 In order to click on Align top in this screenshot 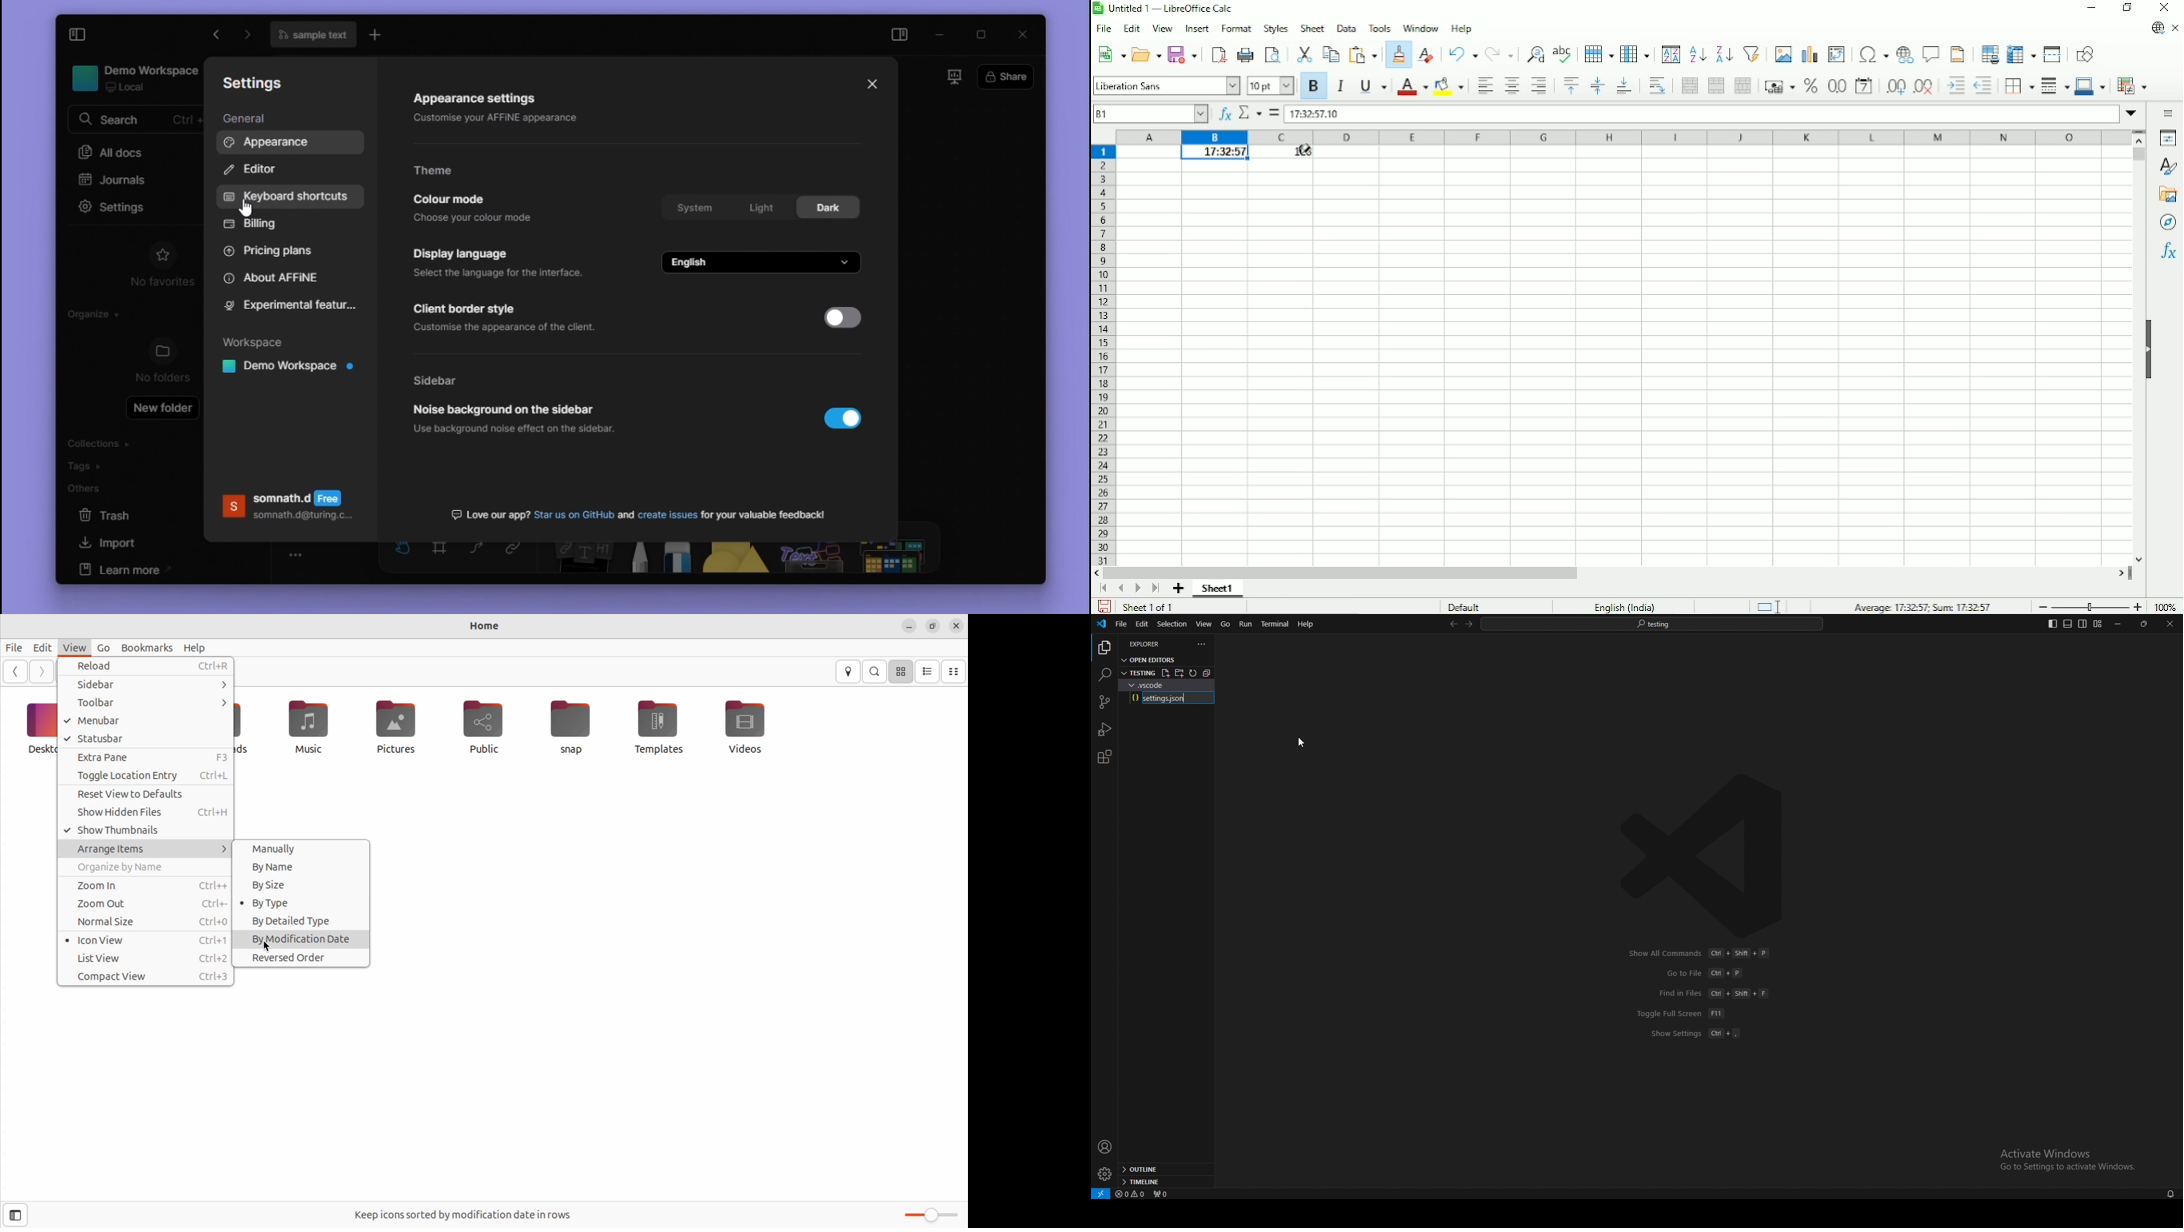, I will do `click(1571, 86)`.